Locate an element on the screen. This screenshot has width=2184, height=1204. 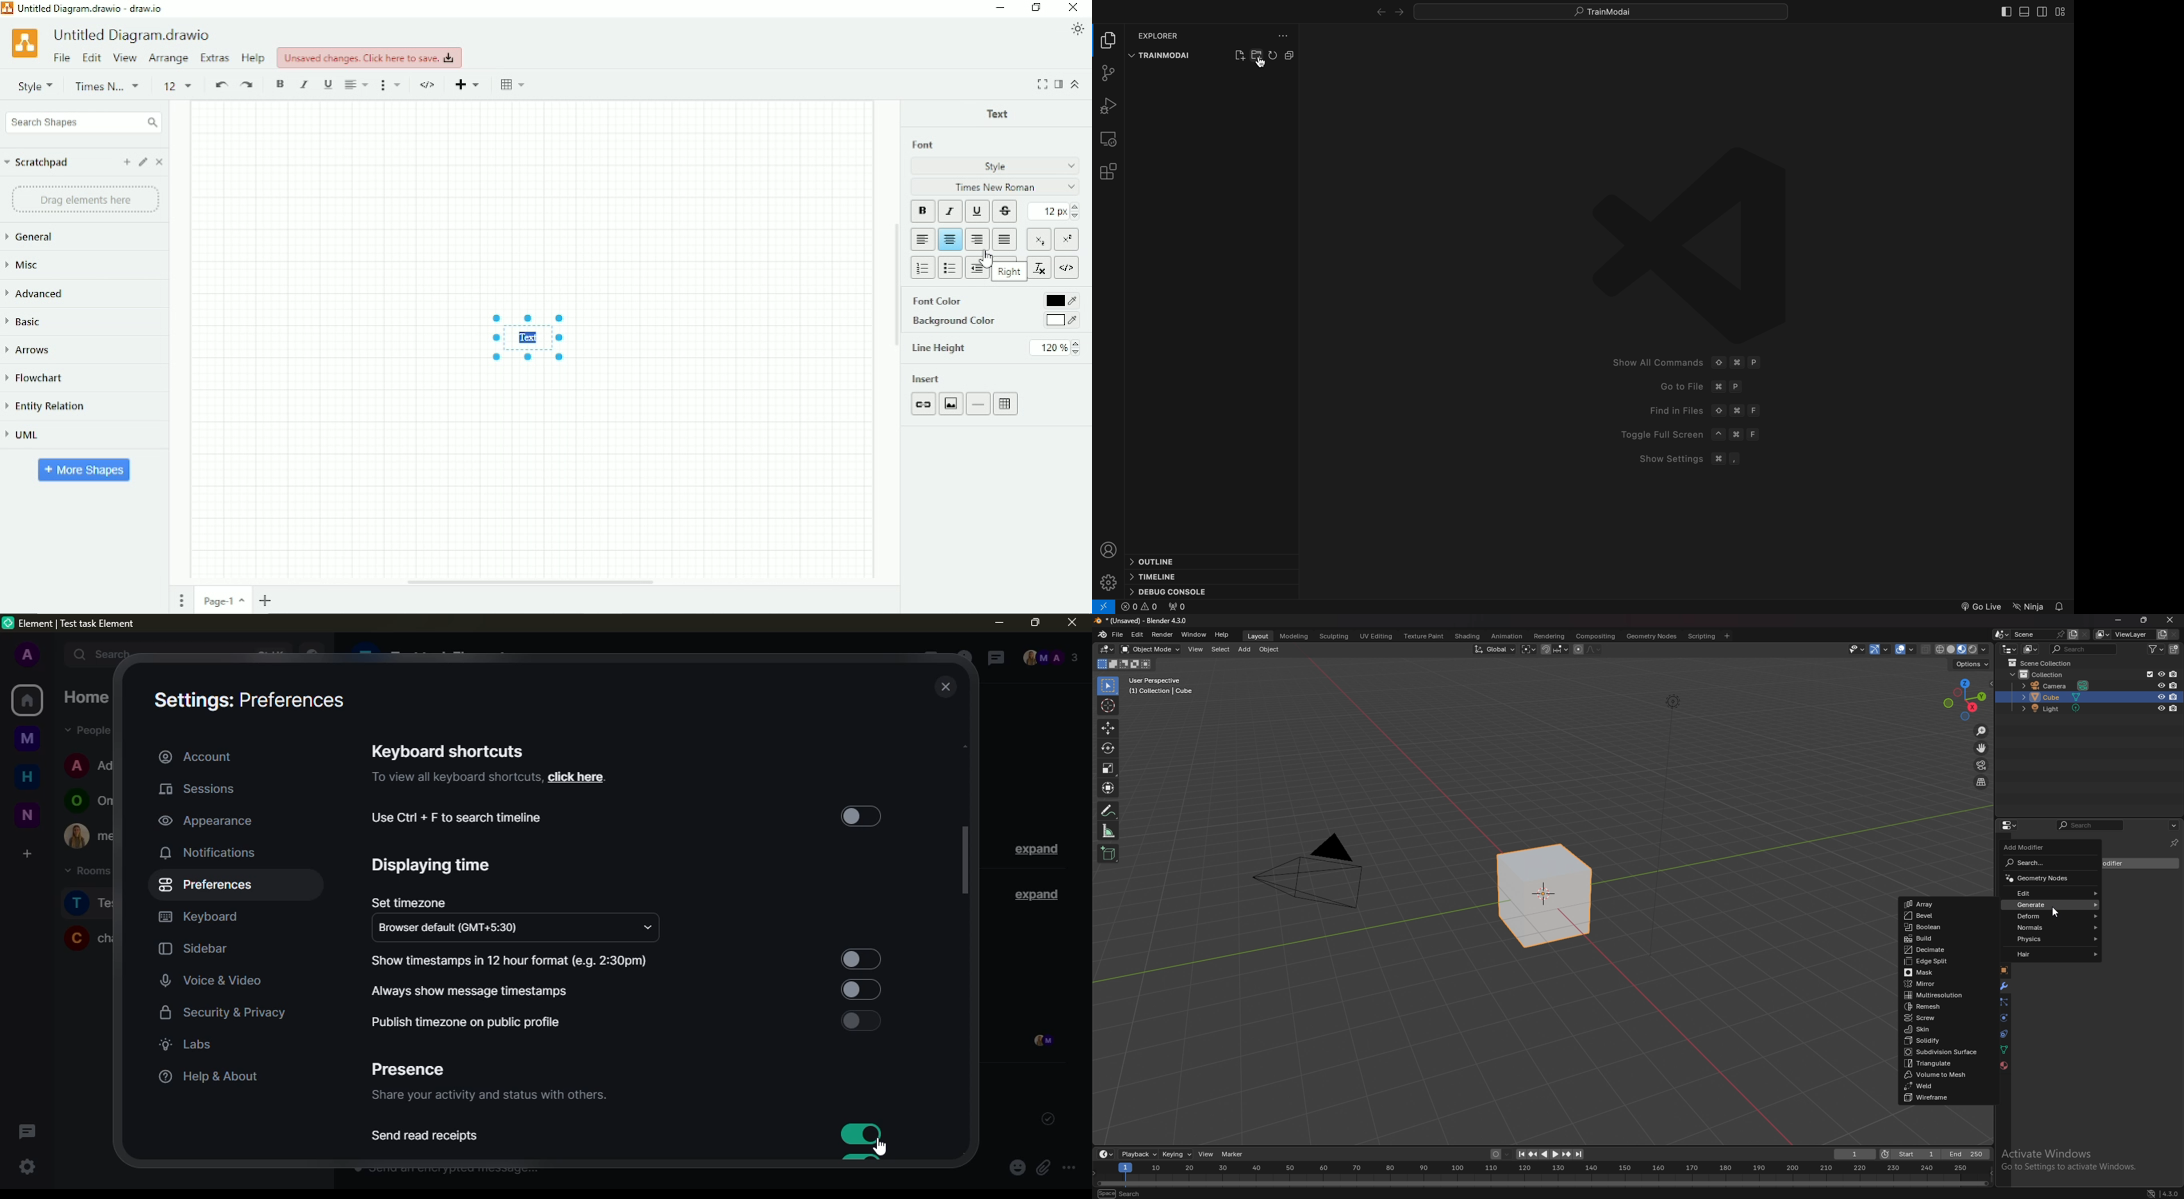
playback is located at coordinates (1140, 1155).